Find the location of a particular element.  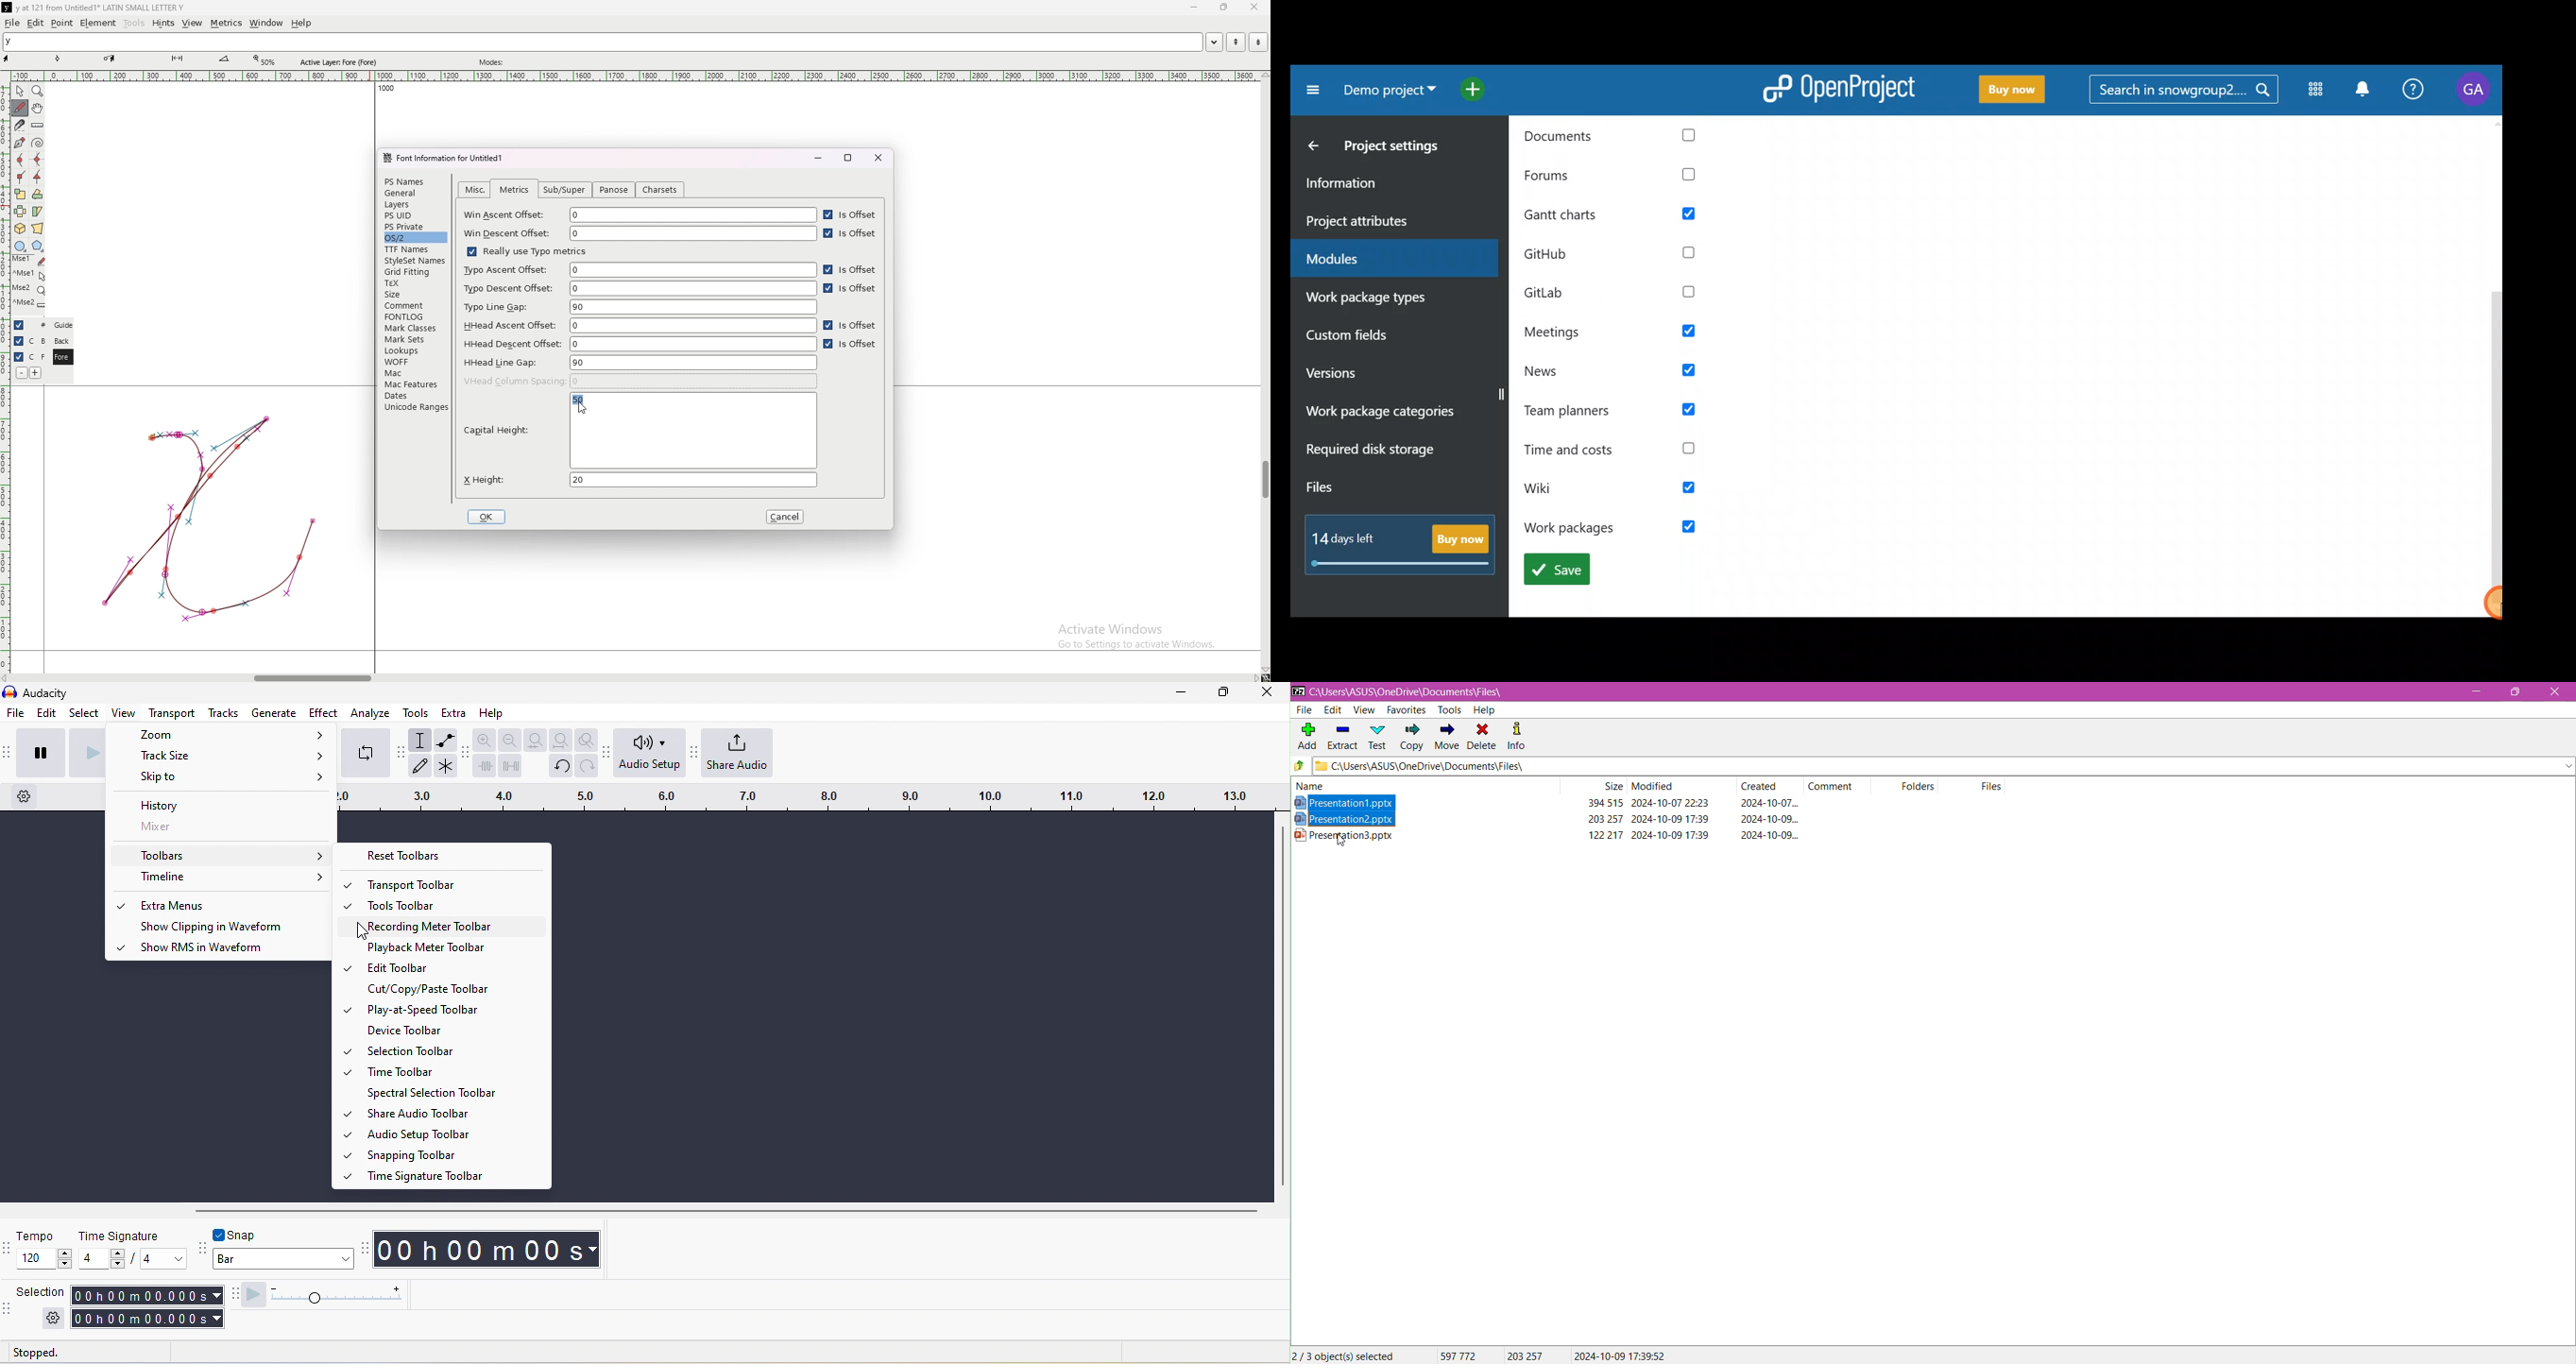

tickmark represents corresponding options are enabled is located at coordinates (347, 1031).